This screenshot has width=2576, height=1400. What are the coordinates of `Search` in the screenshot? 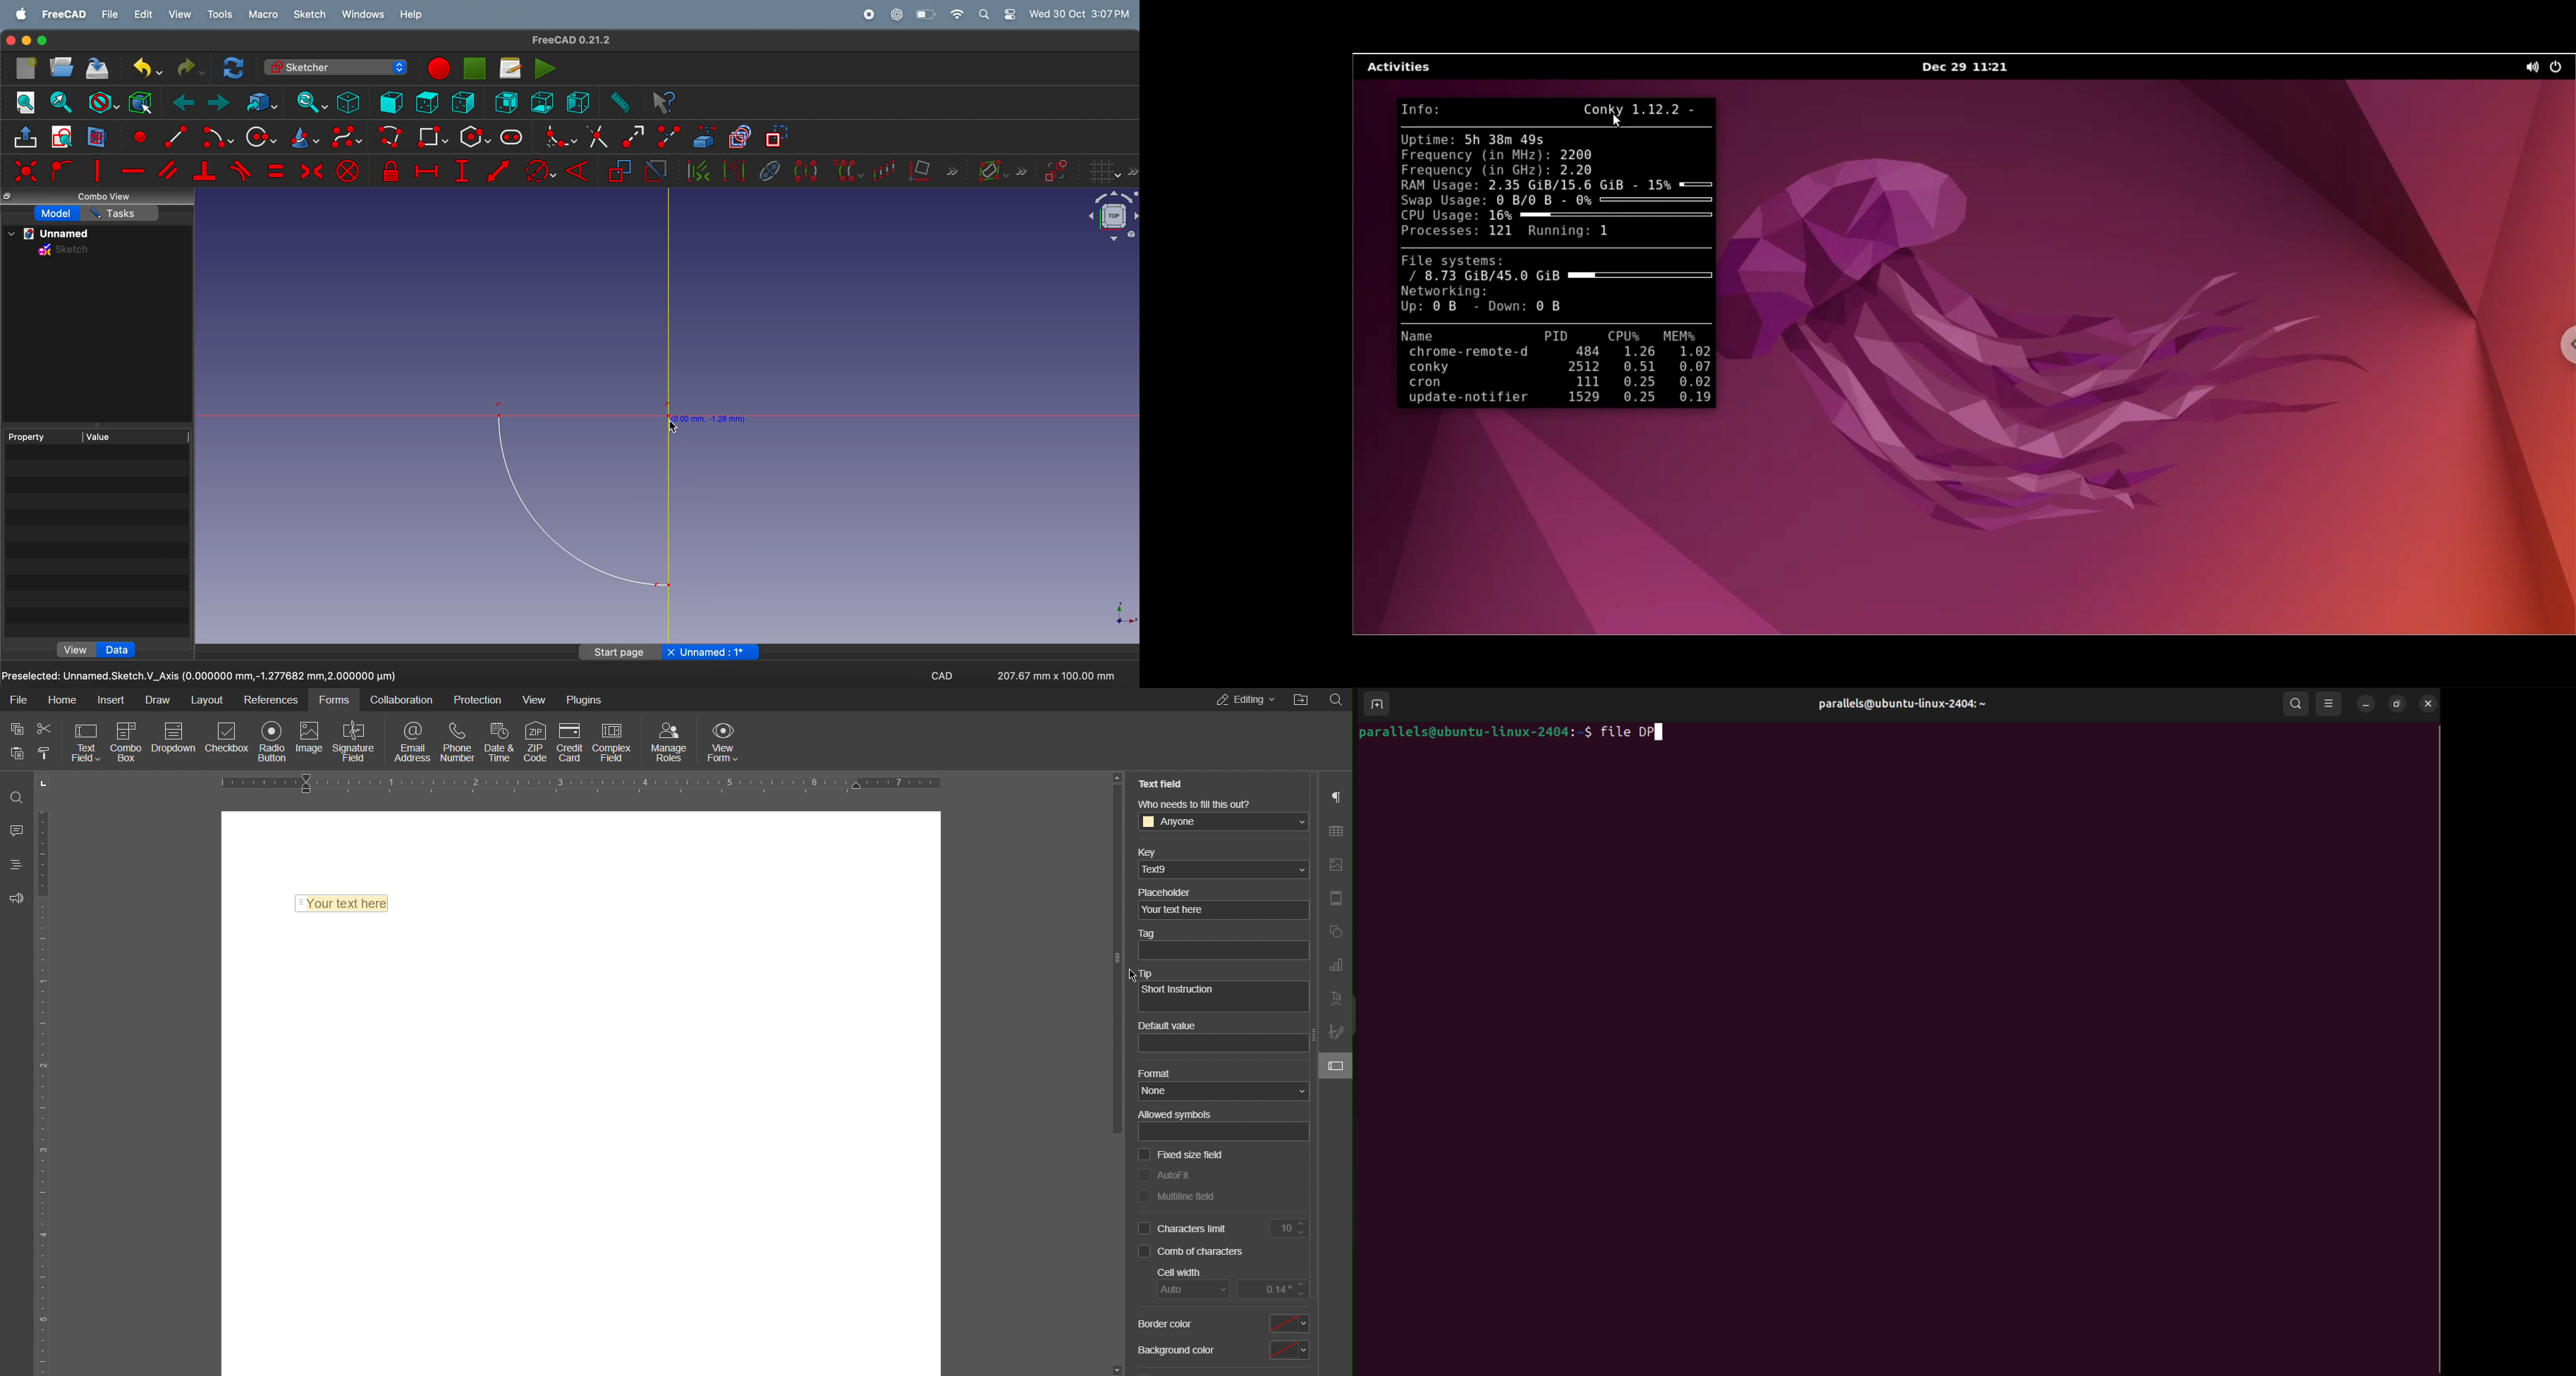 It's located at (17, 797).